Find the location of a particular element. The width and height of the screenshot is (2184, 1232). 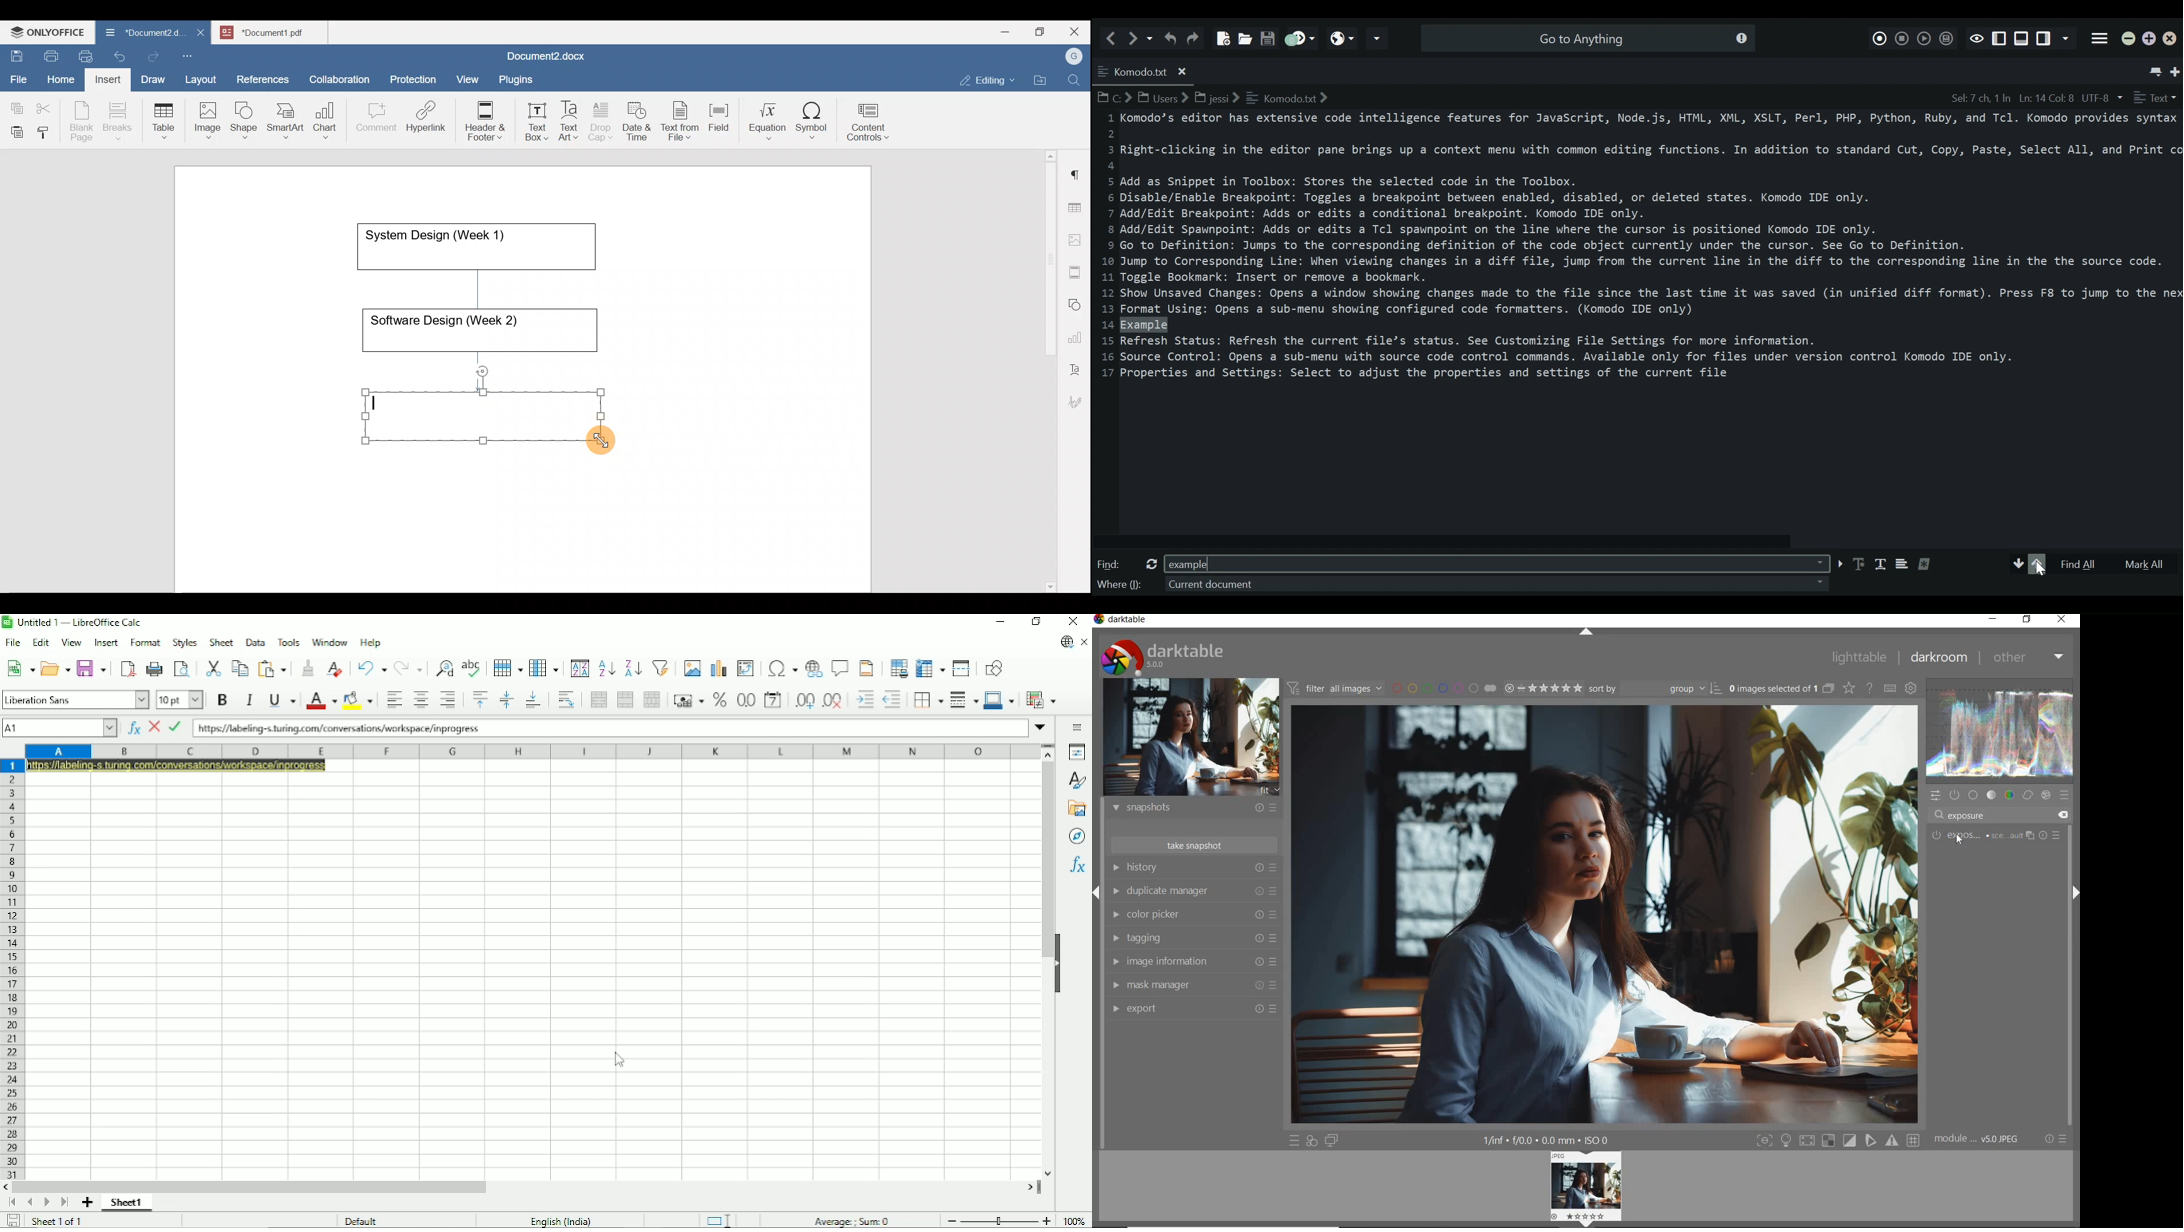

Clone formatting is located at coordinates (308, 668).